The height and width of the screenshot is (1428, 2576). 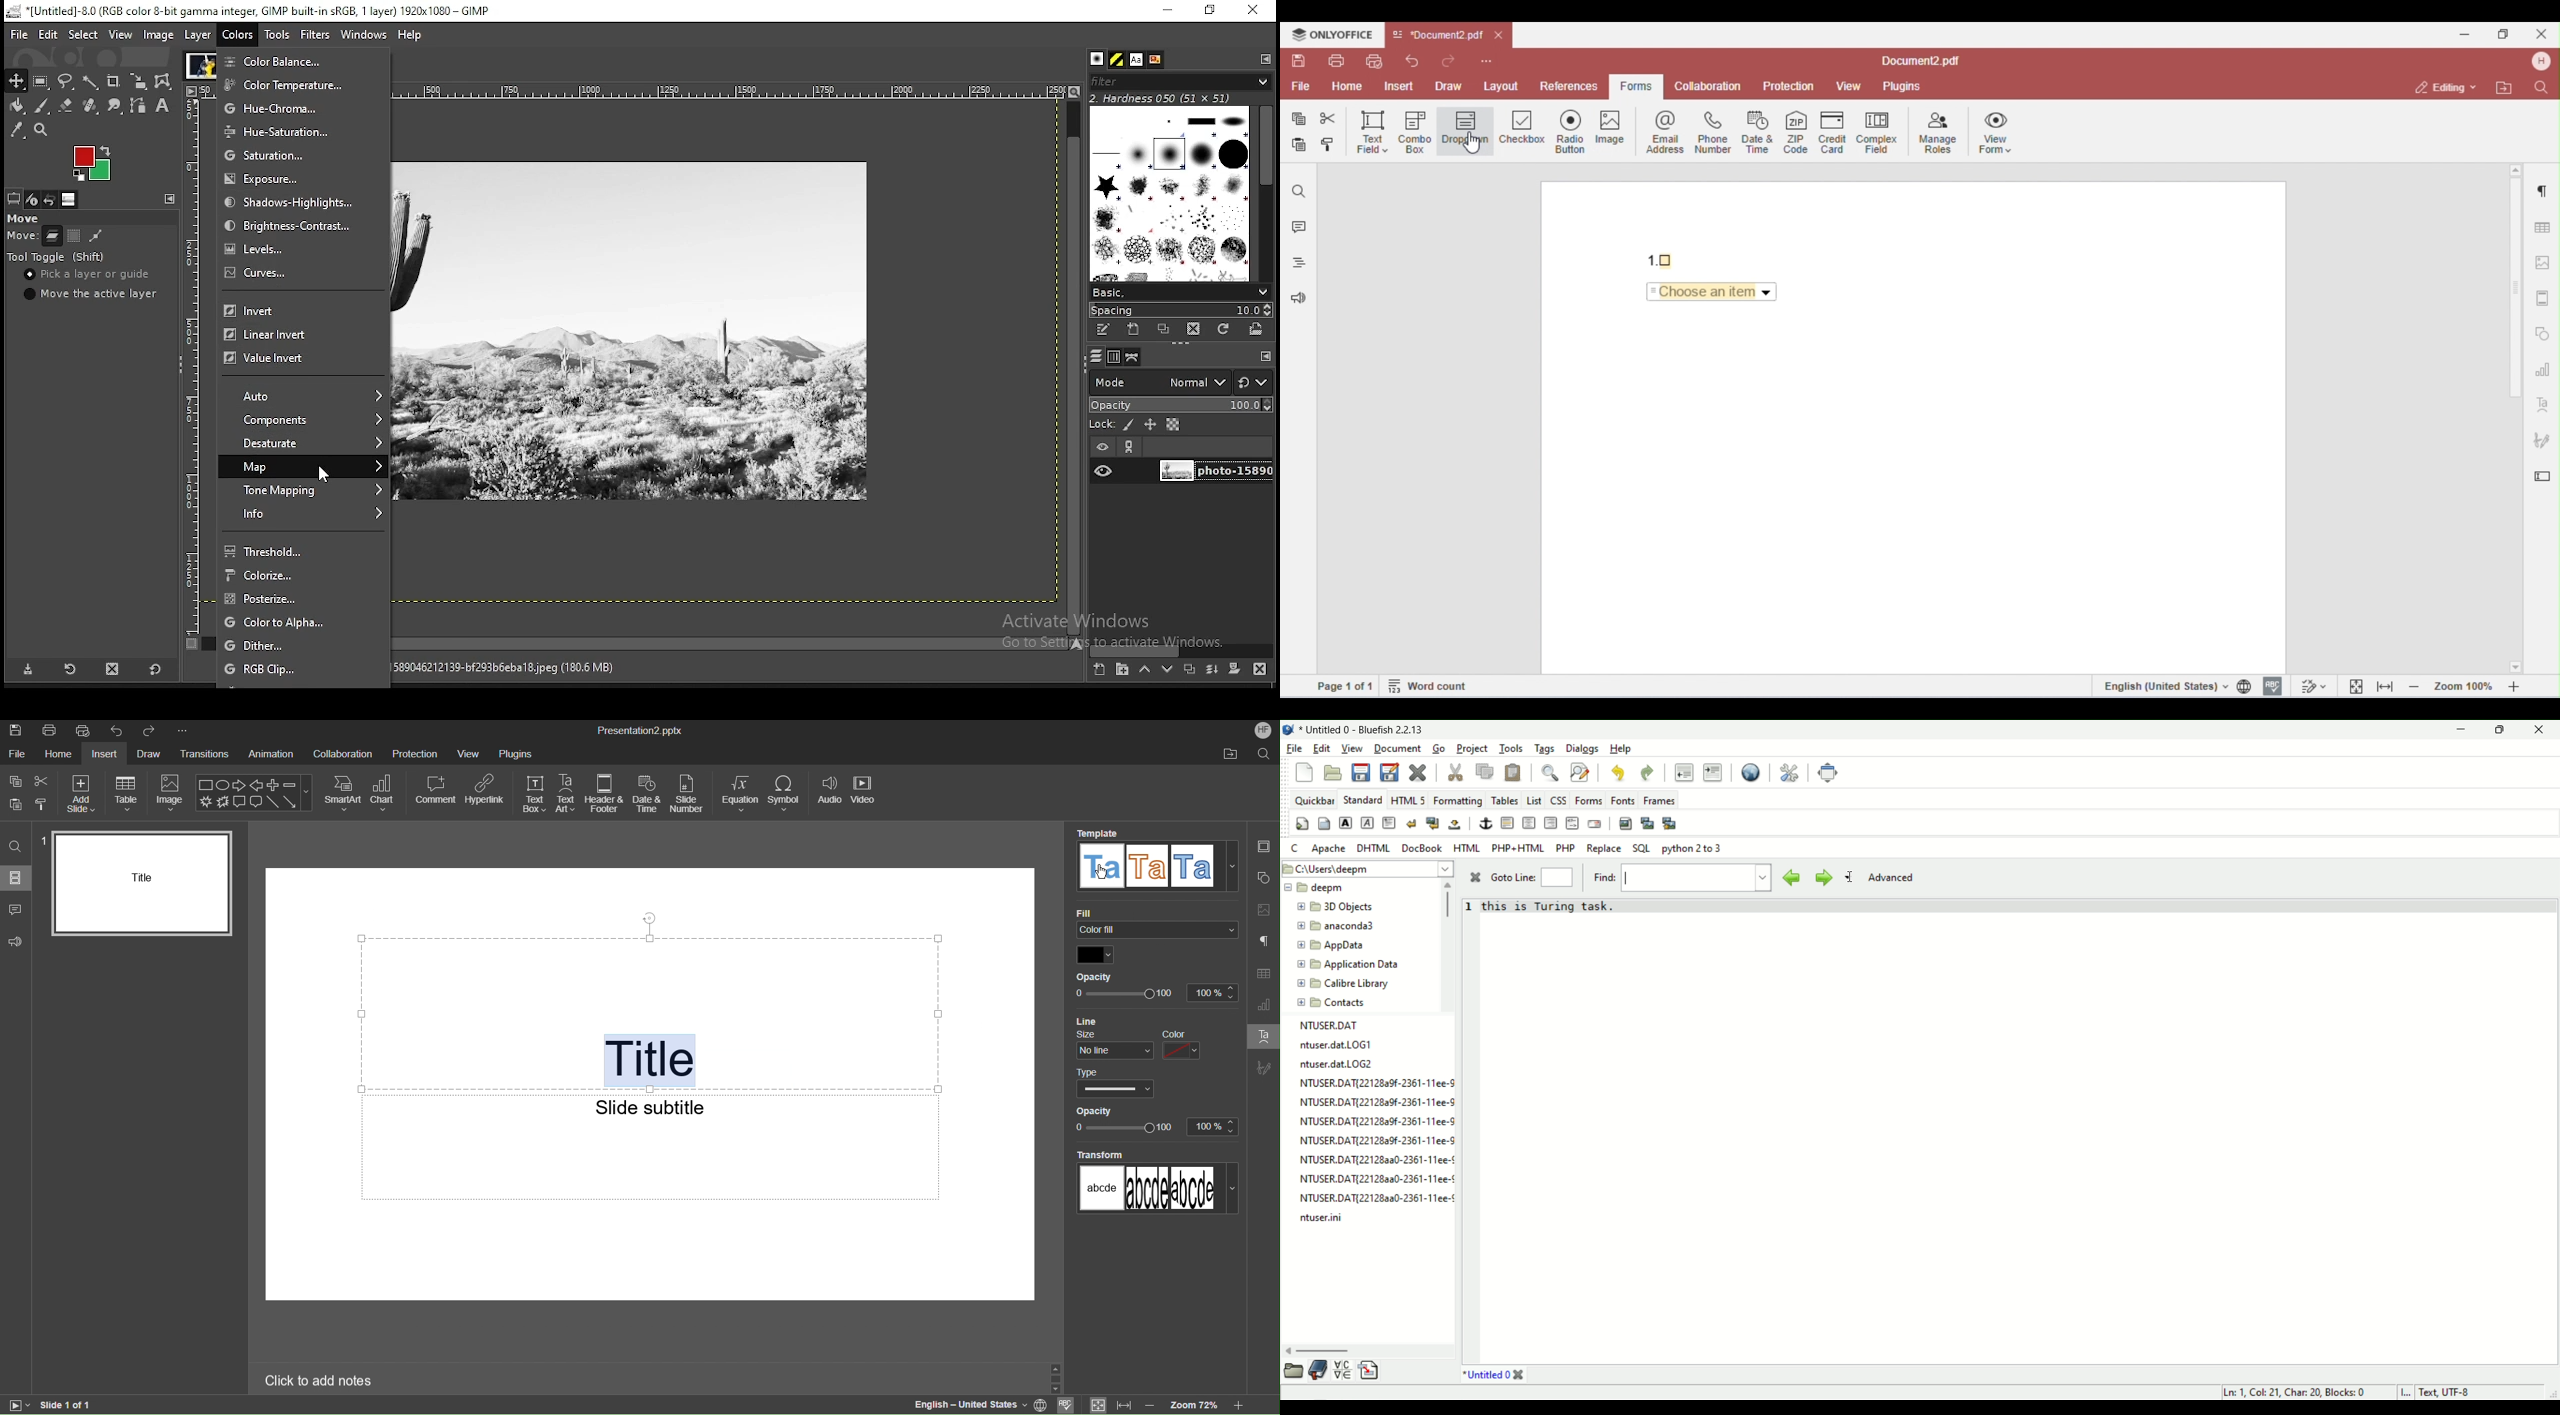 I want to click on Image, so click(x=171, y=793).